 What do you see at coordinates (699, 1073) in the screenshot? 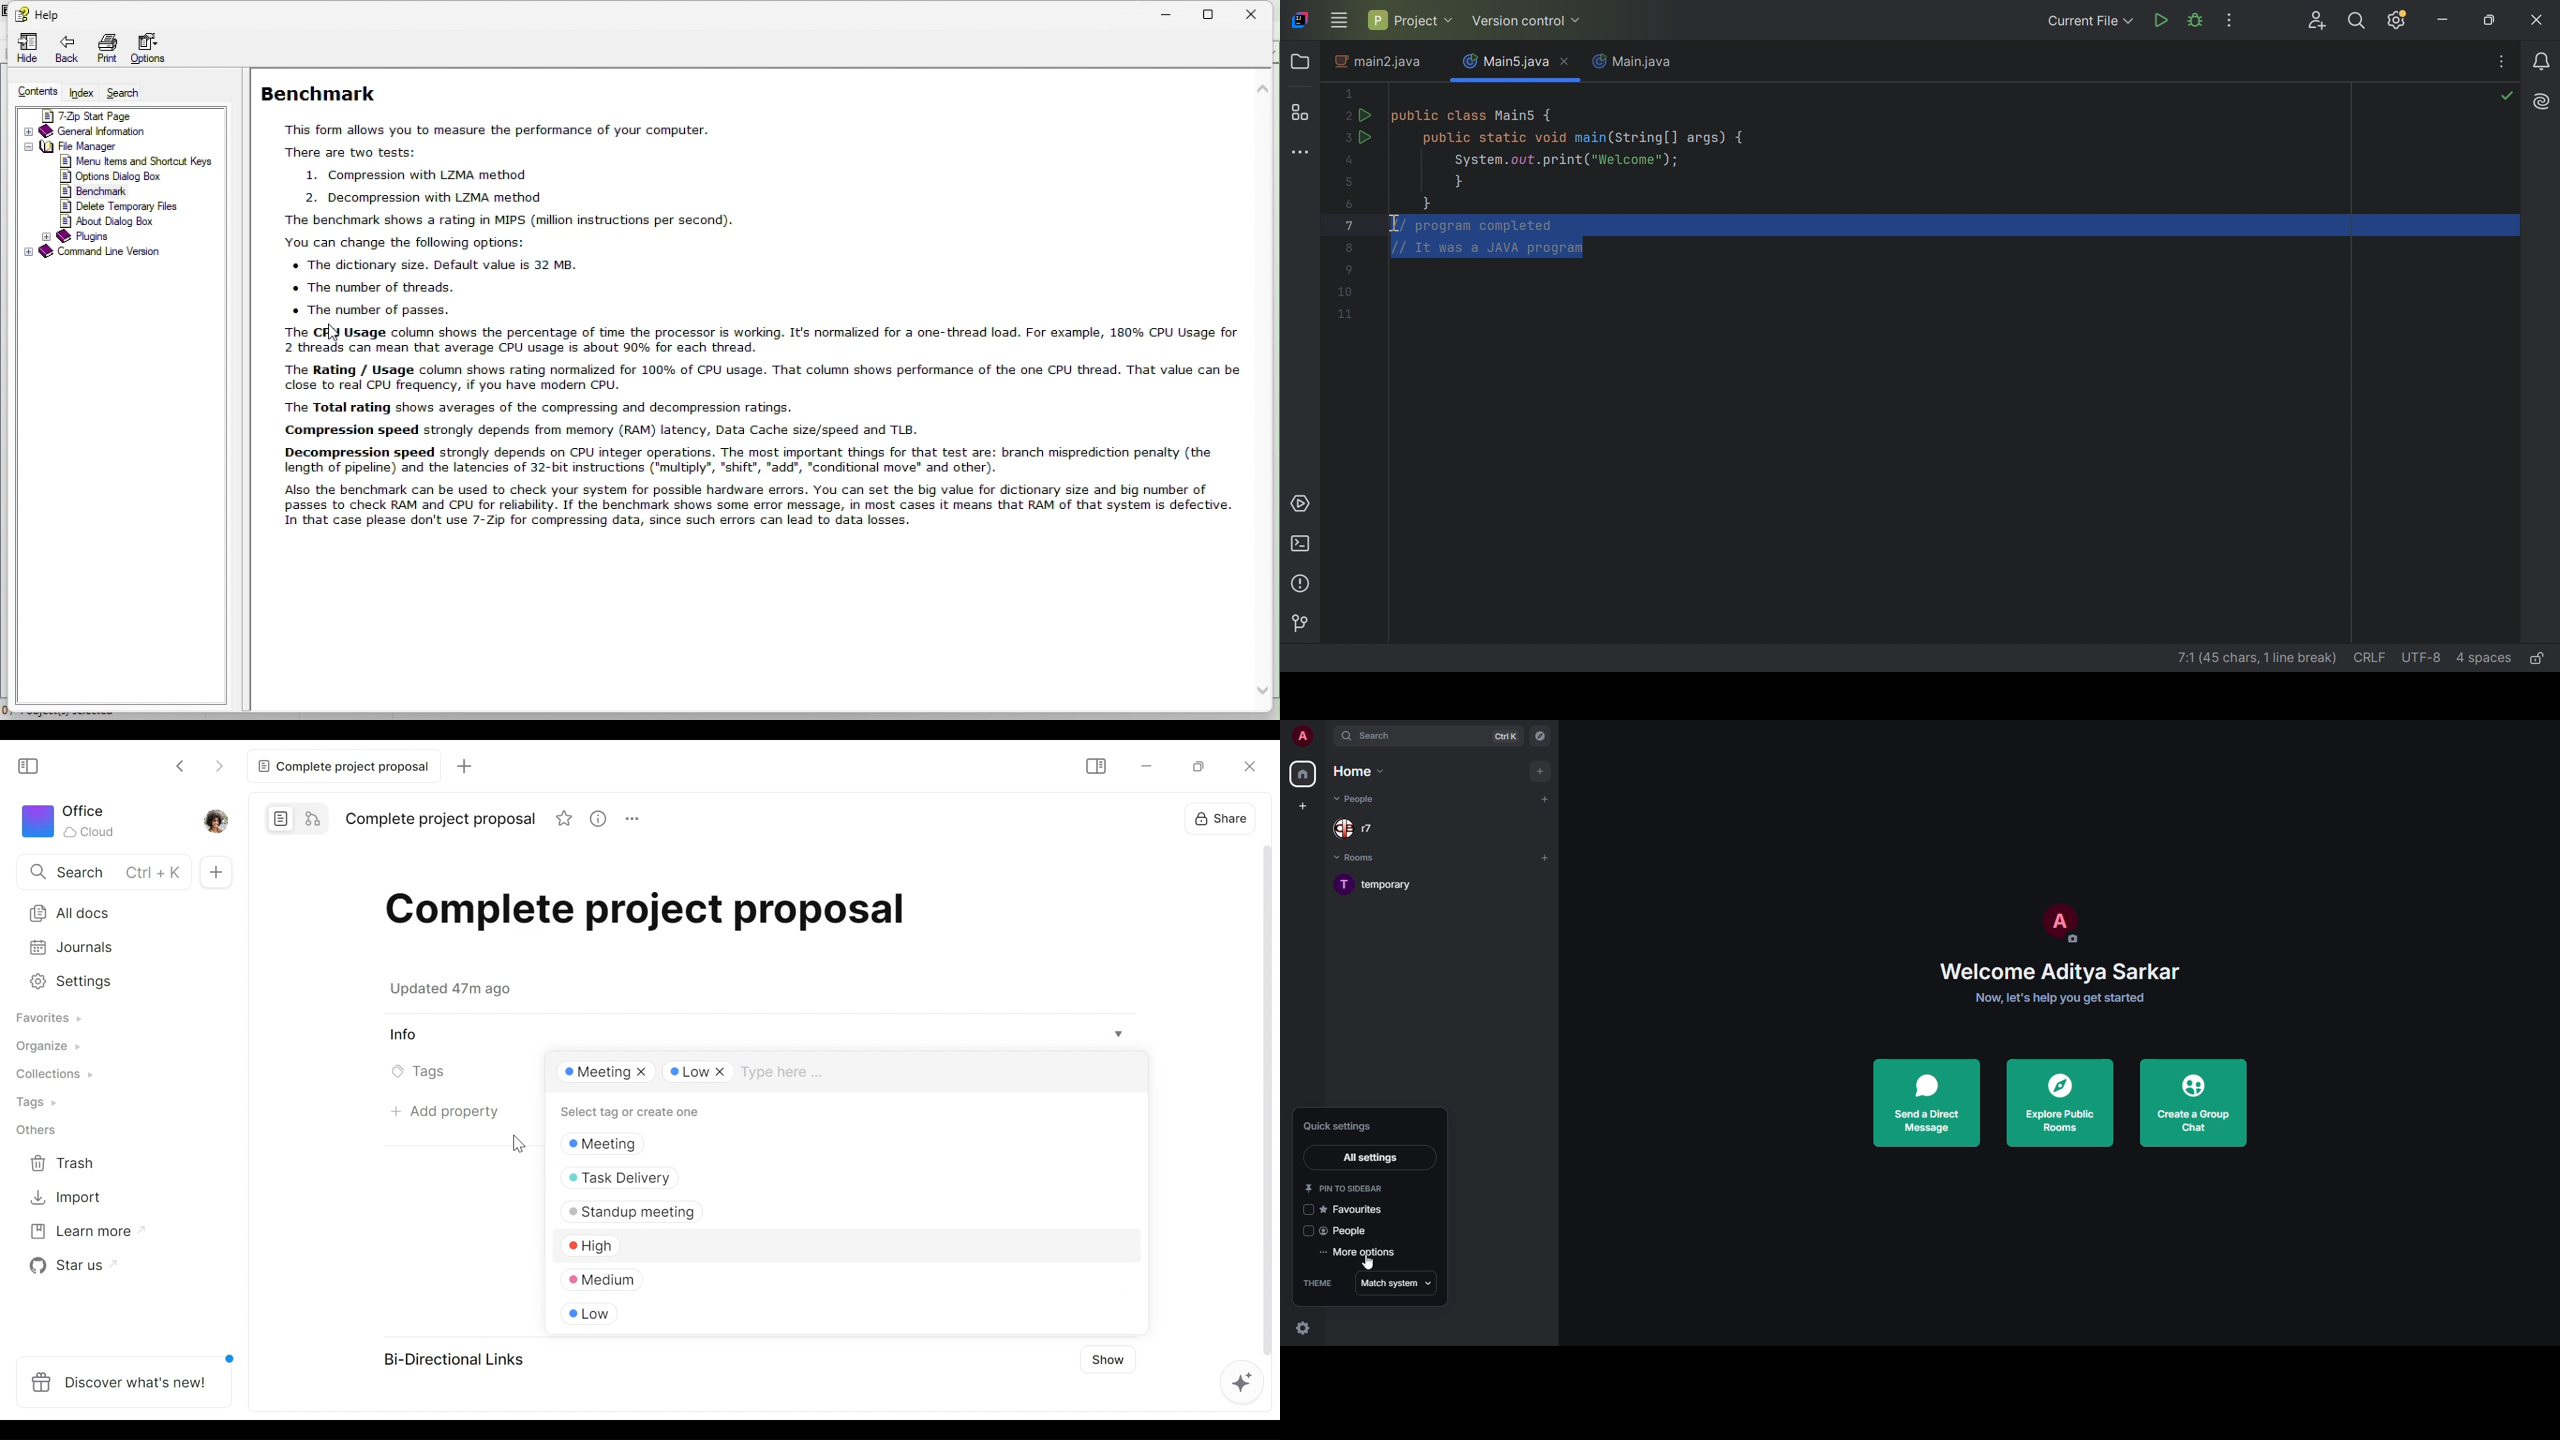
I see `Low X` at bounding box center [699, 1073].